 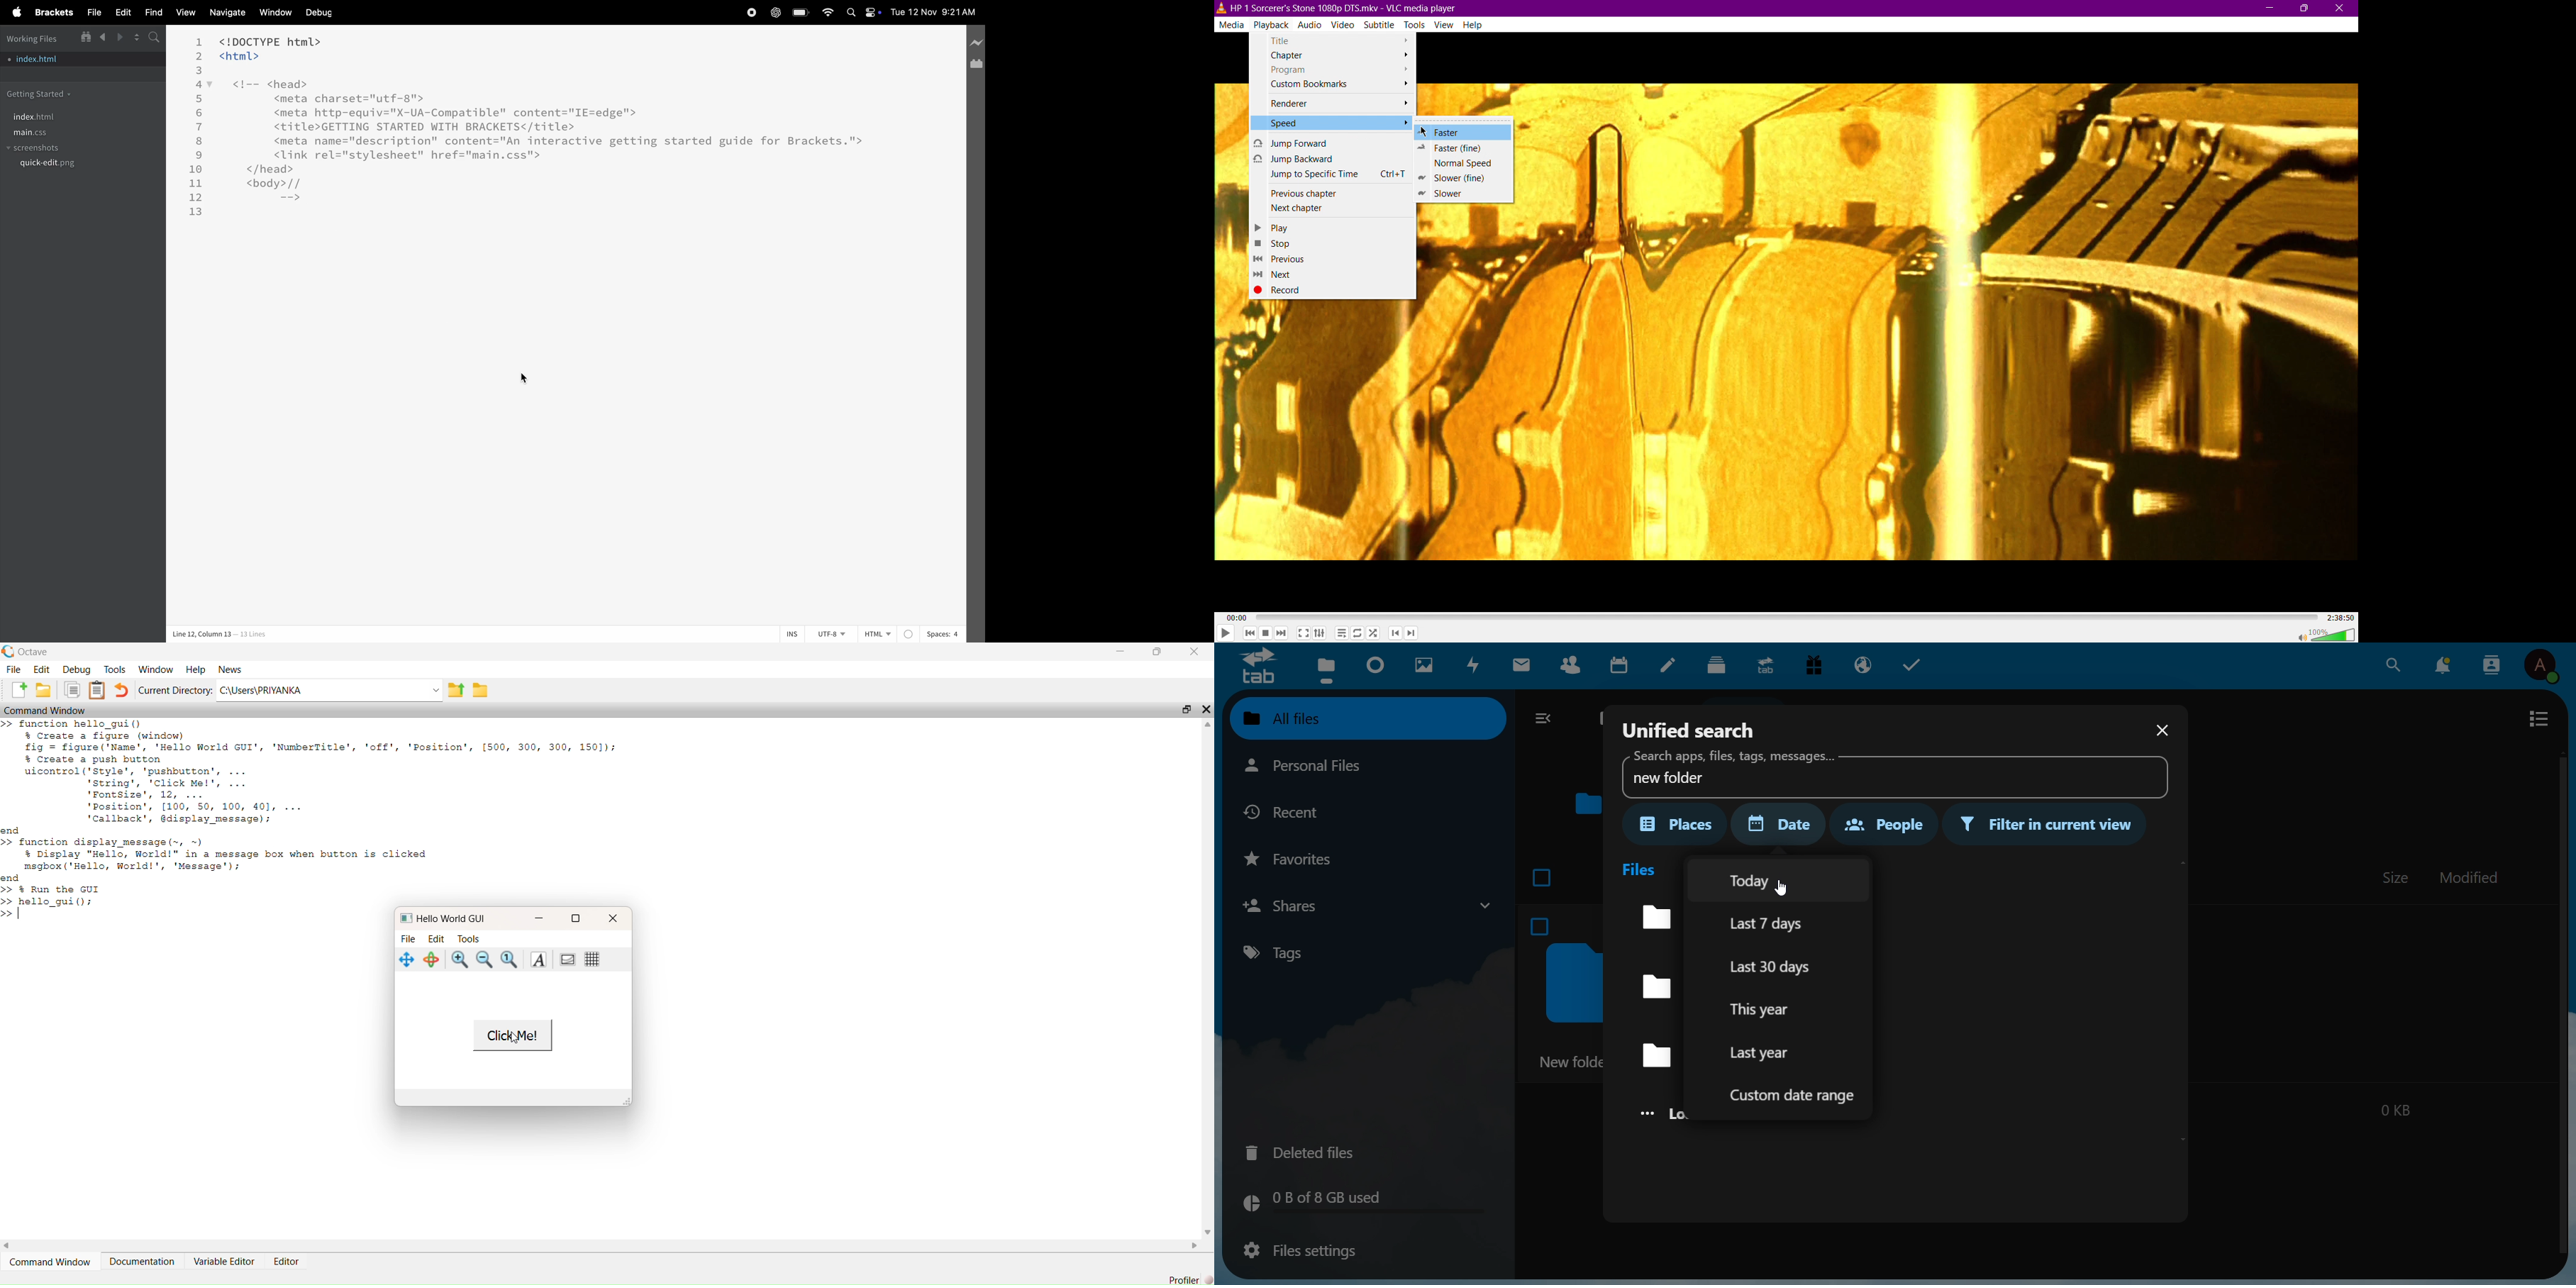 What do you see at coordinates (1890, 773) in the screenshot?
I see `new folder` at bounding box center [1890, 773].